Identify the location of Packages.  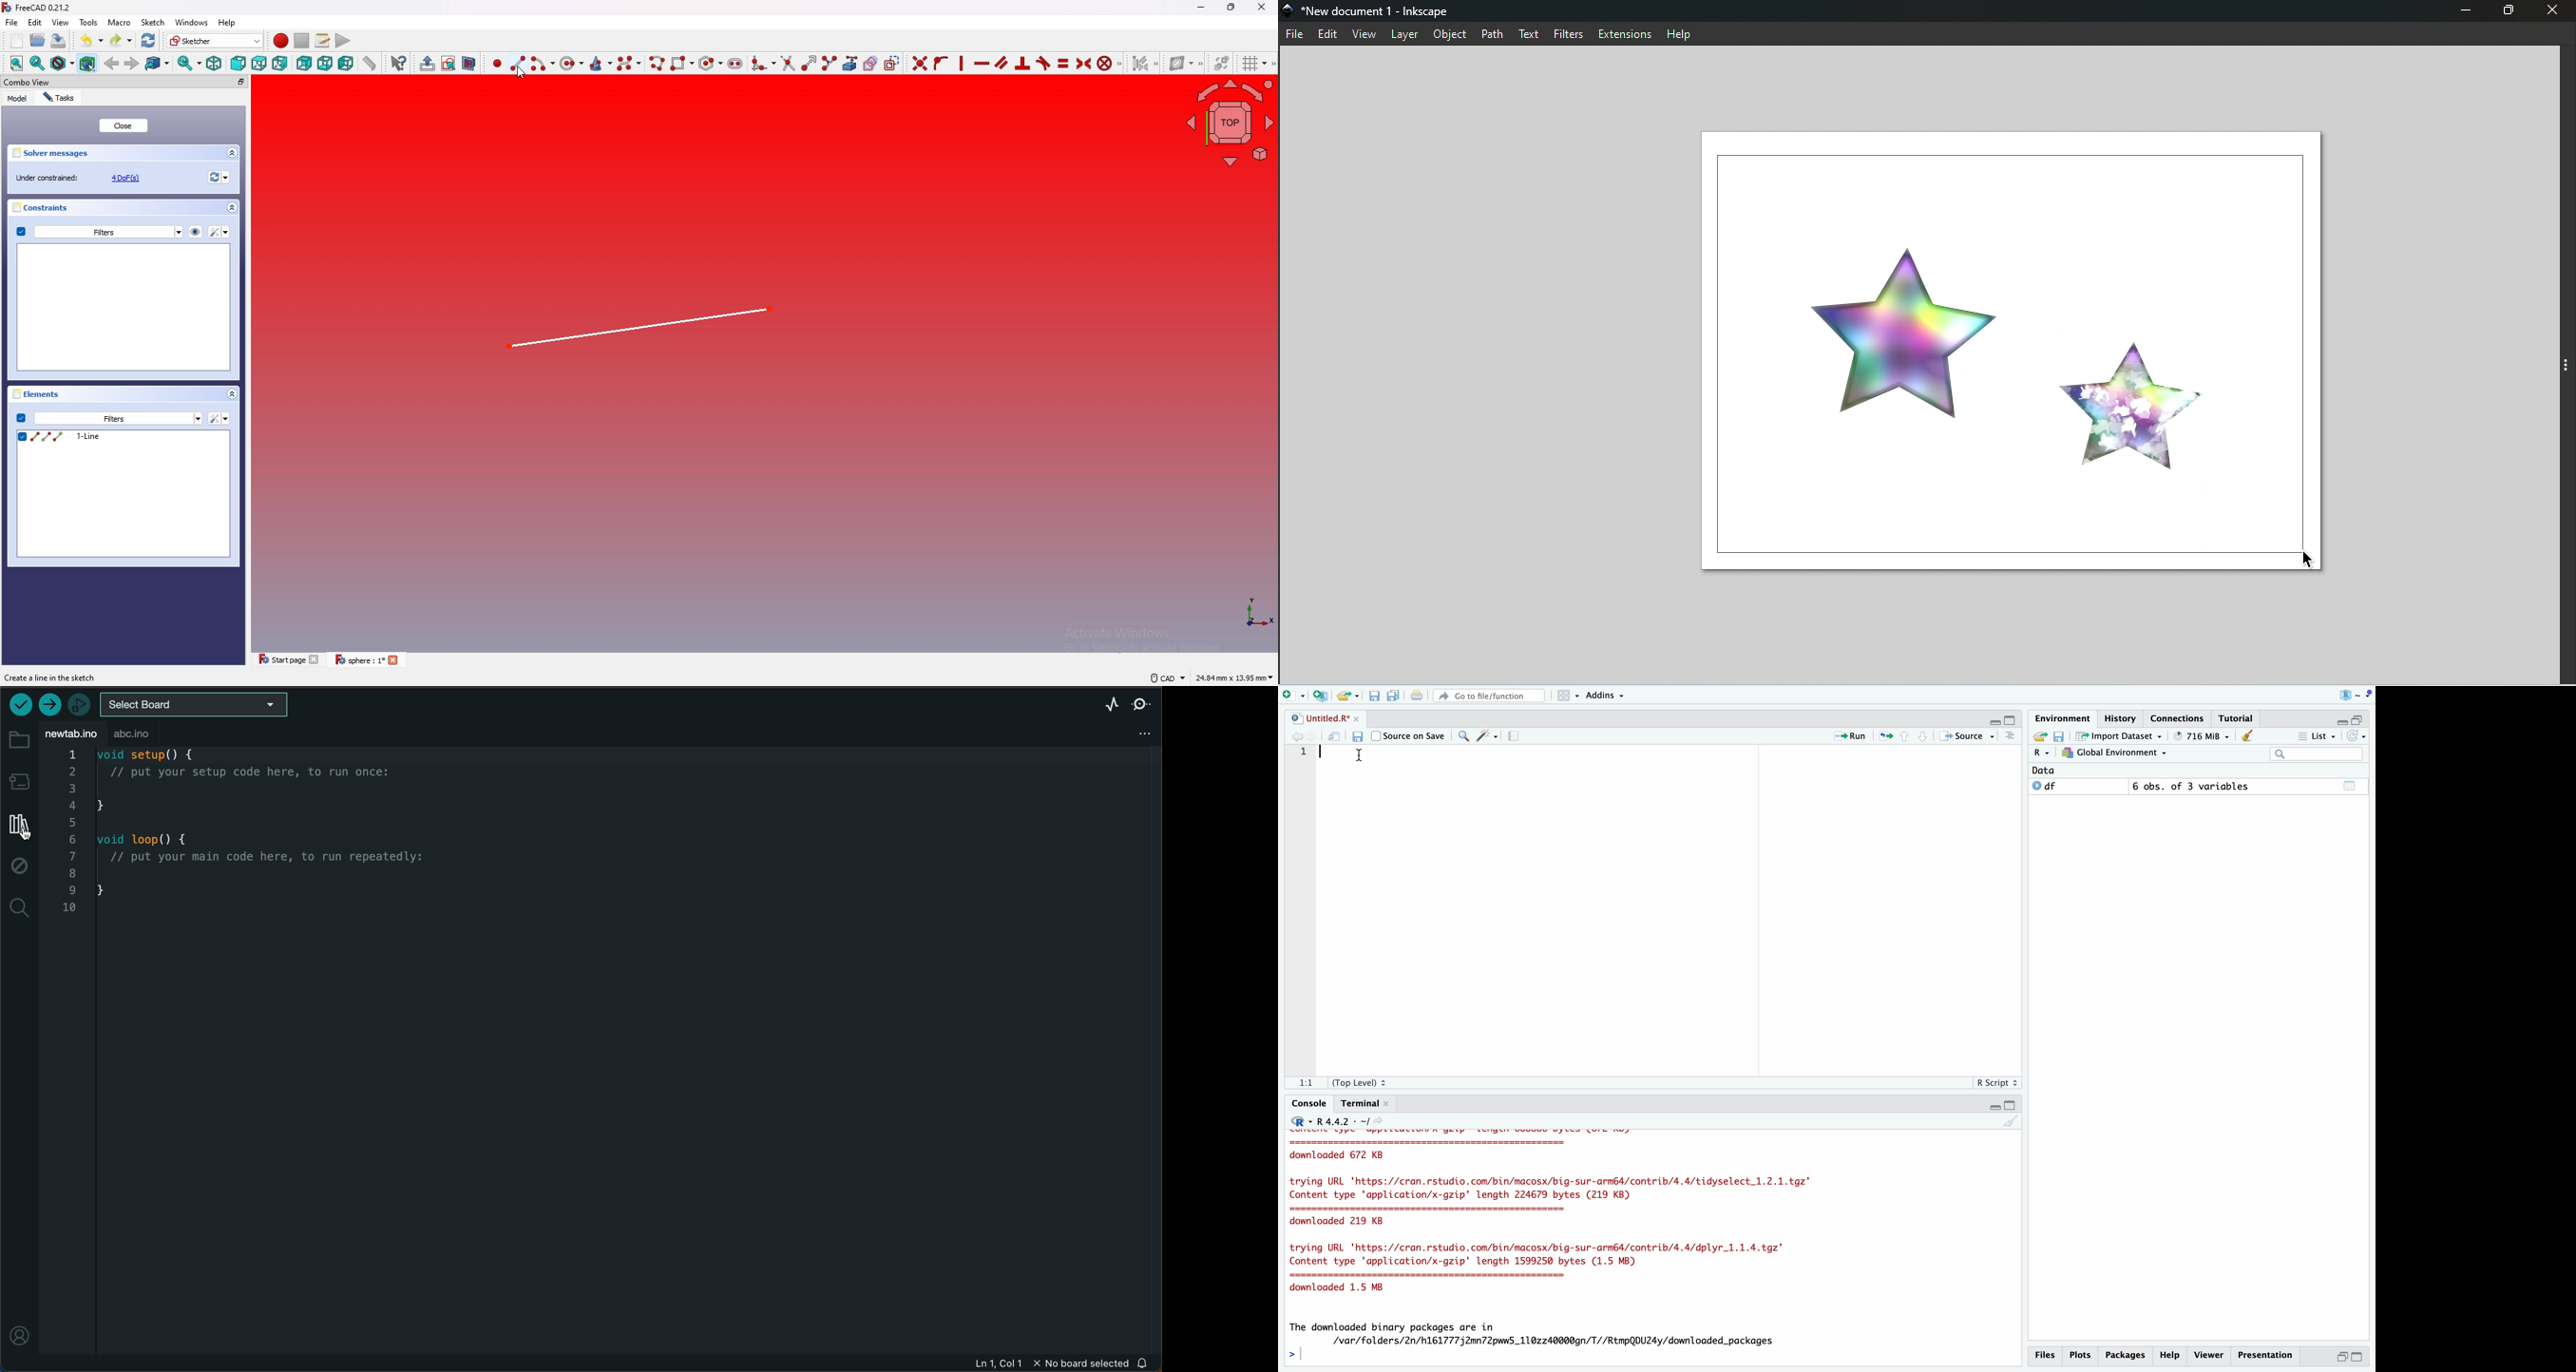
(2126, 1355).